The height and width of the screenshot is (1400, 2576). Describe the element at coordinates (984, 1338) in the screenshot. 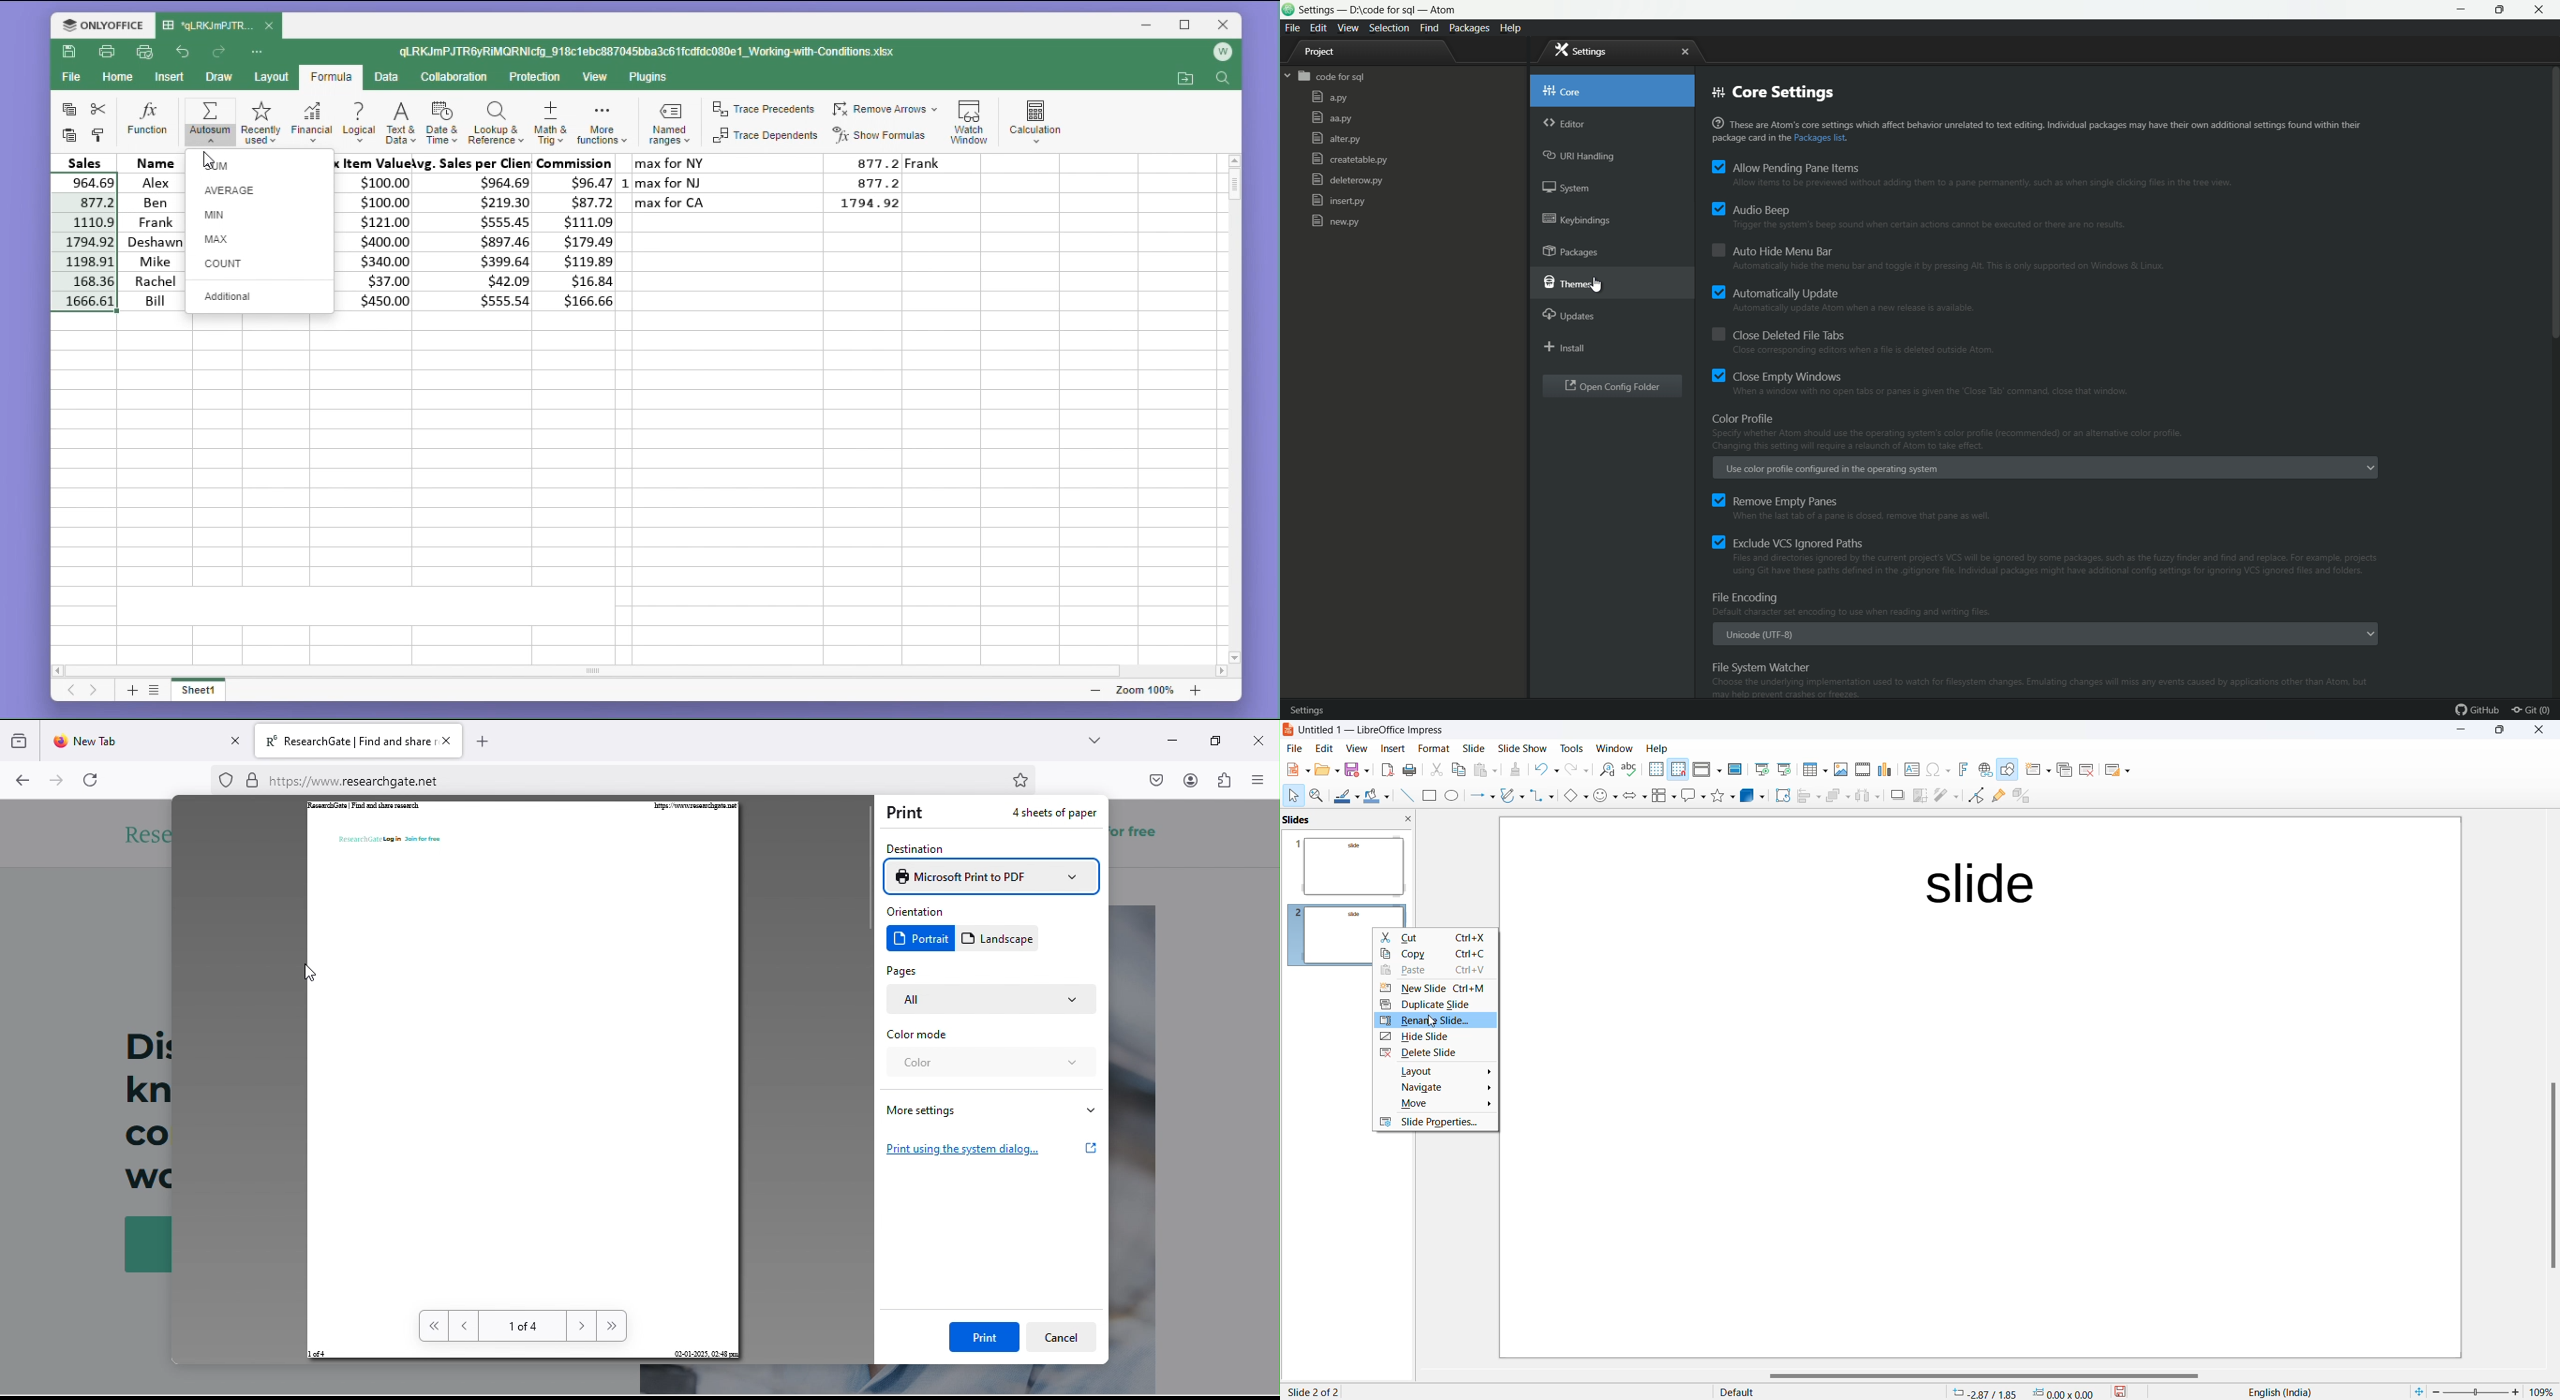

I see `print` at that location.